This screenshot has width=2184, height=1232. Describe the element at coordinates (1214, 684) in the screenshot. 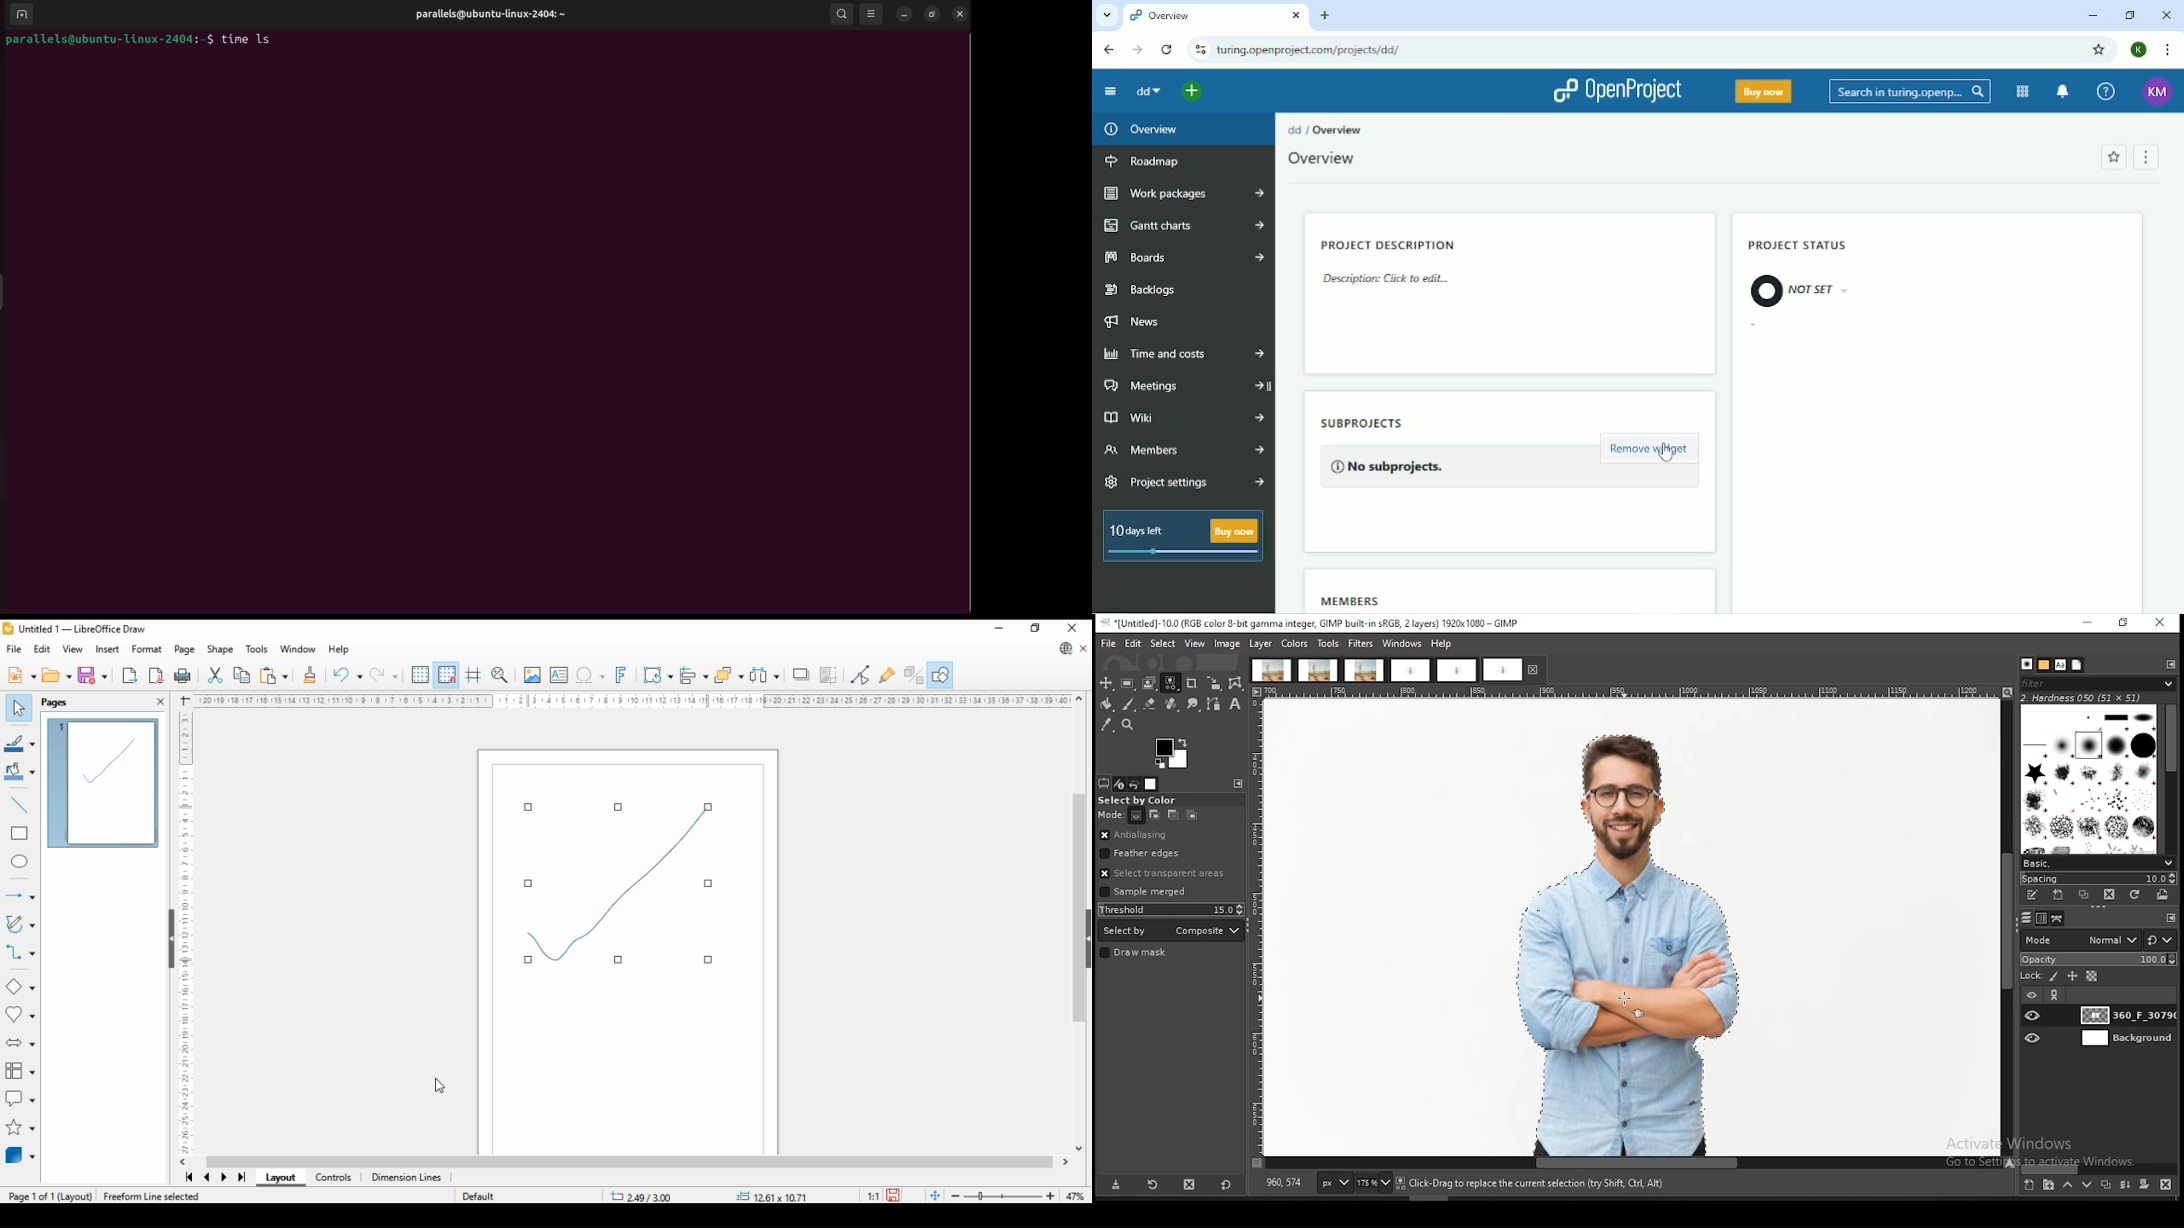

I see `scale tool` at that location.